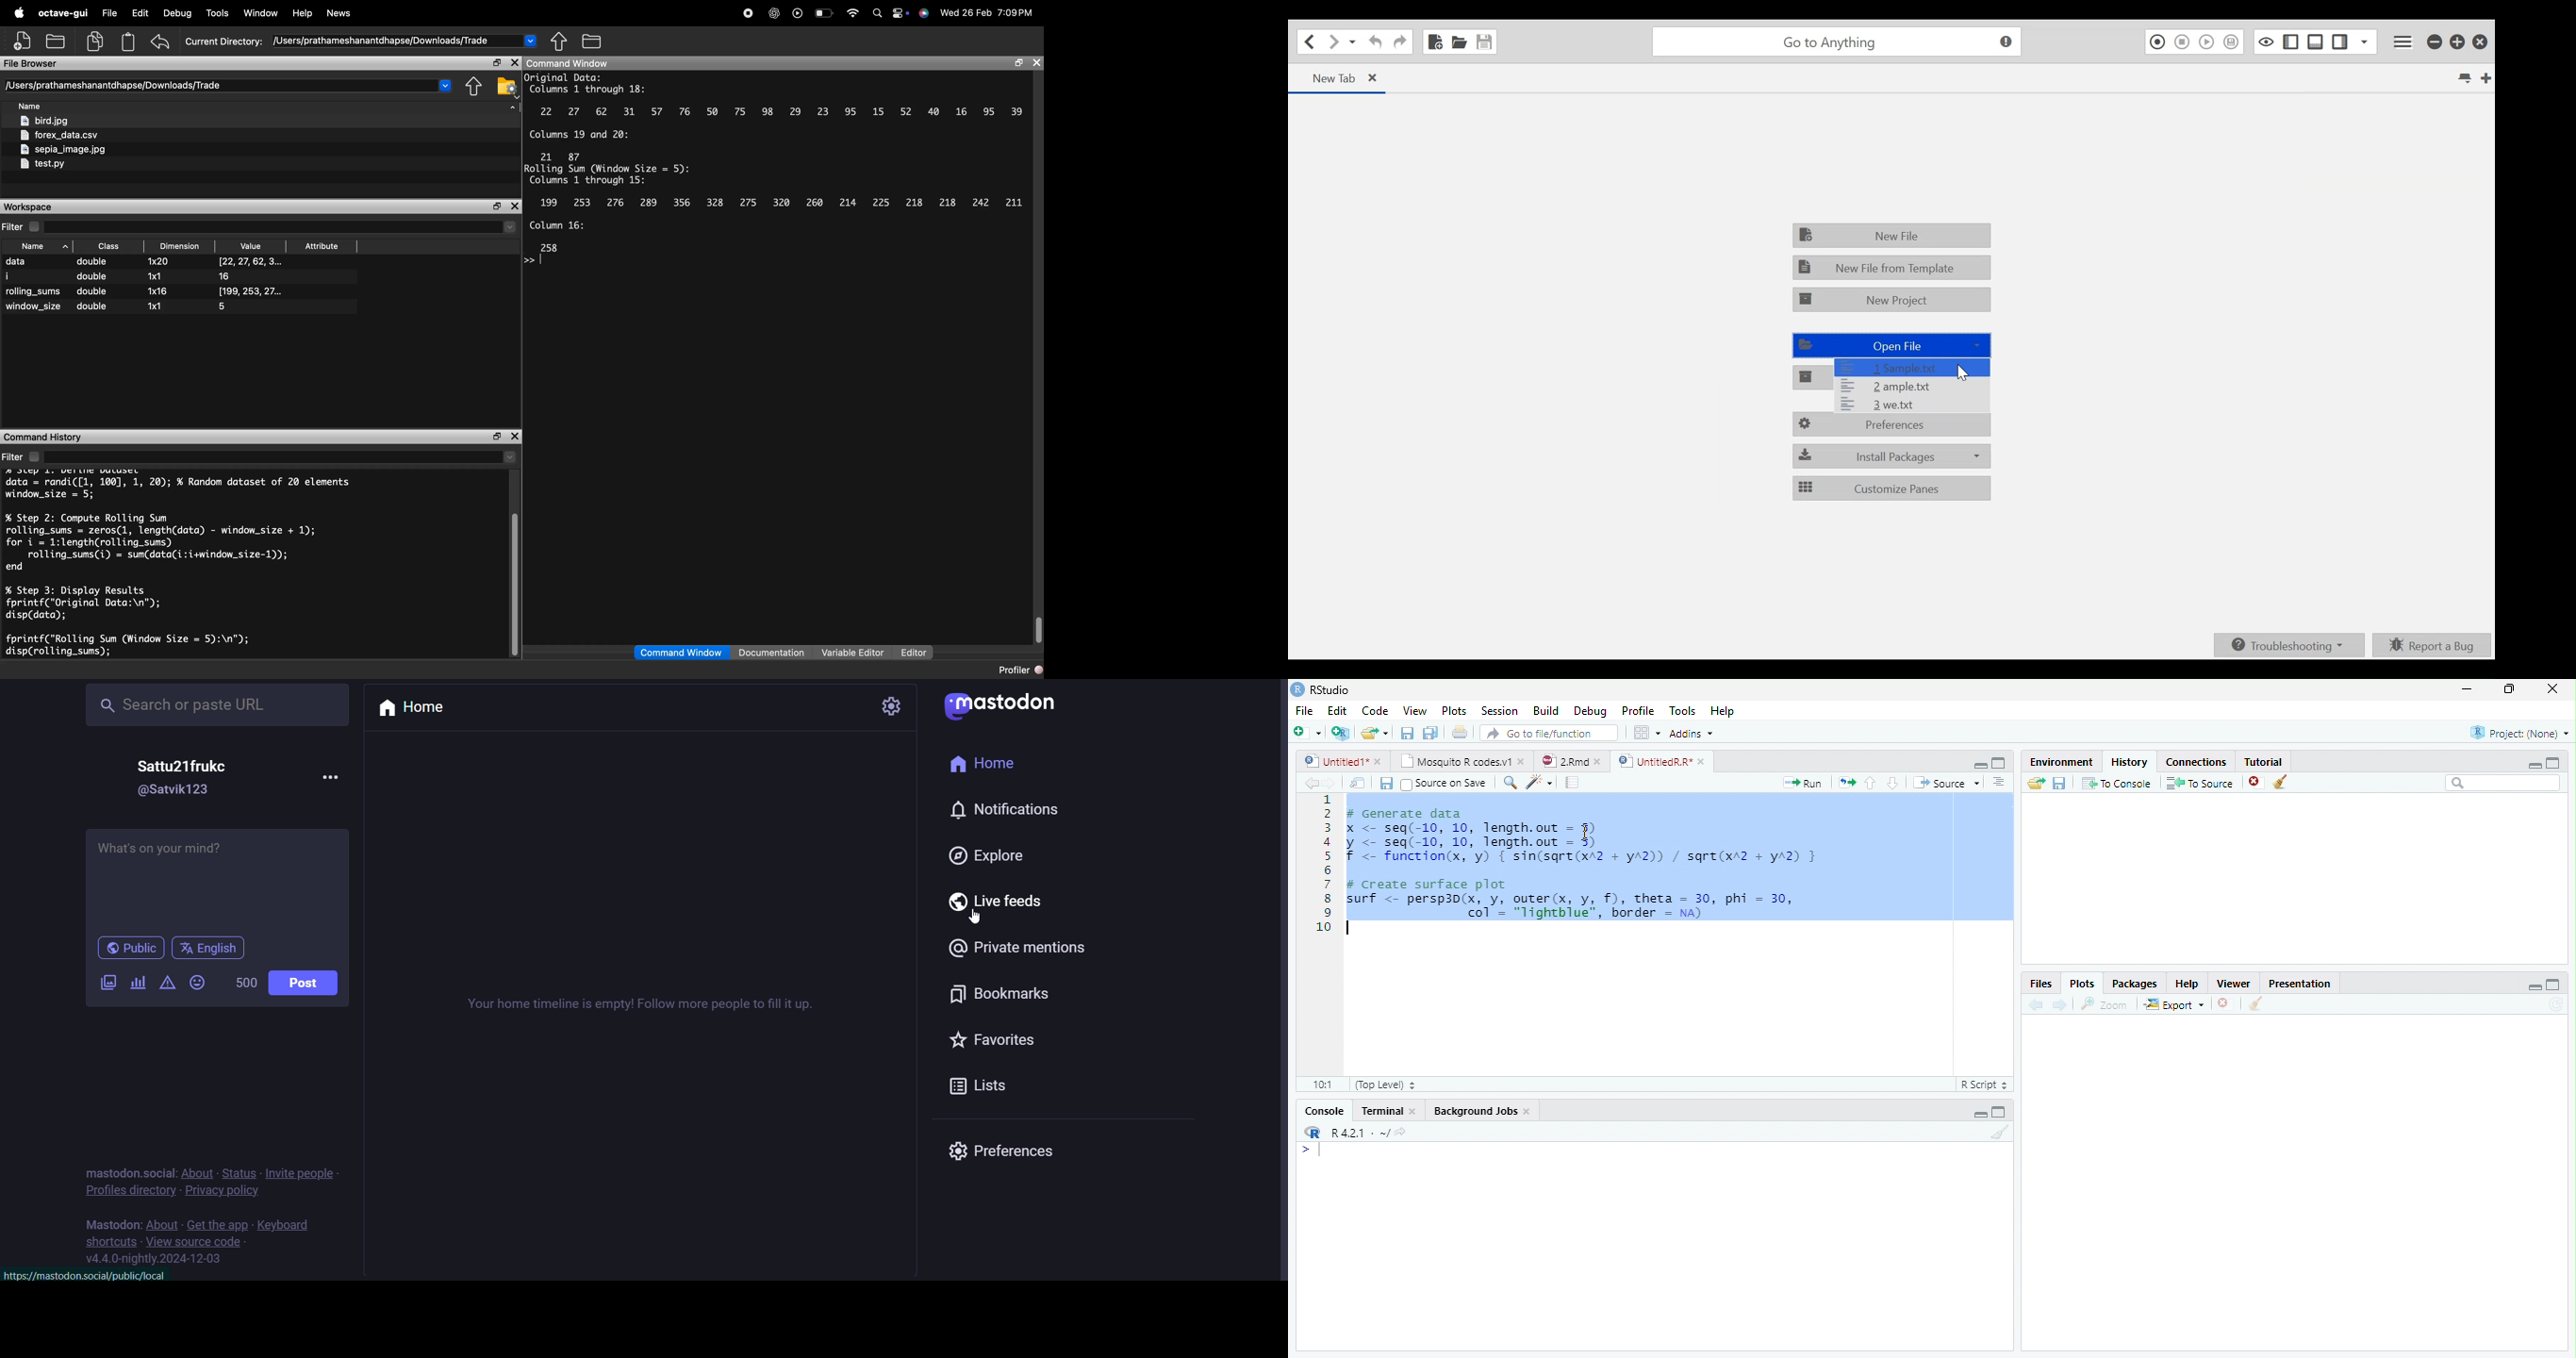  I want to click on New File, so click(1436, 41).